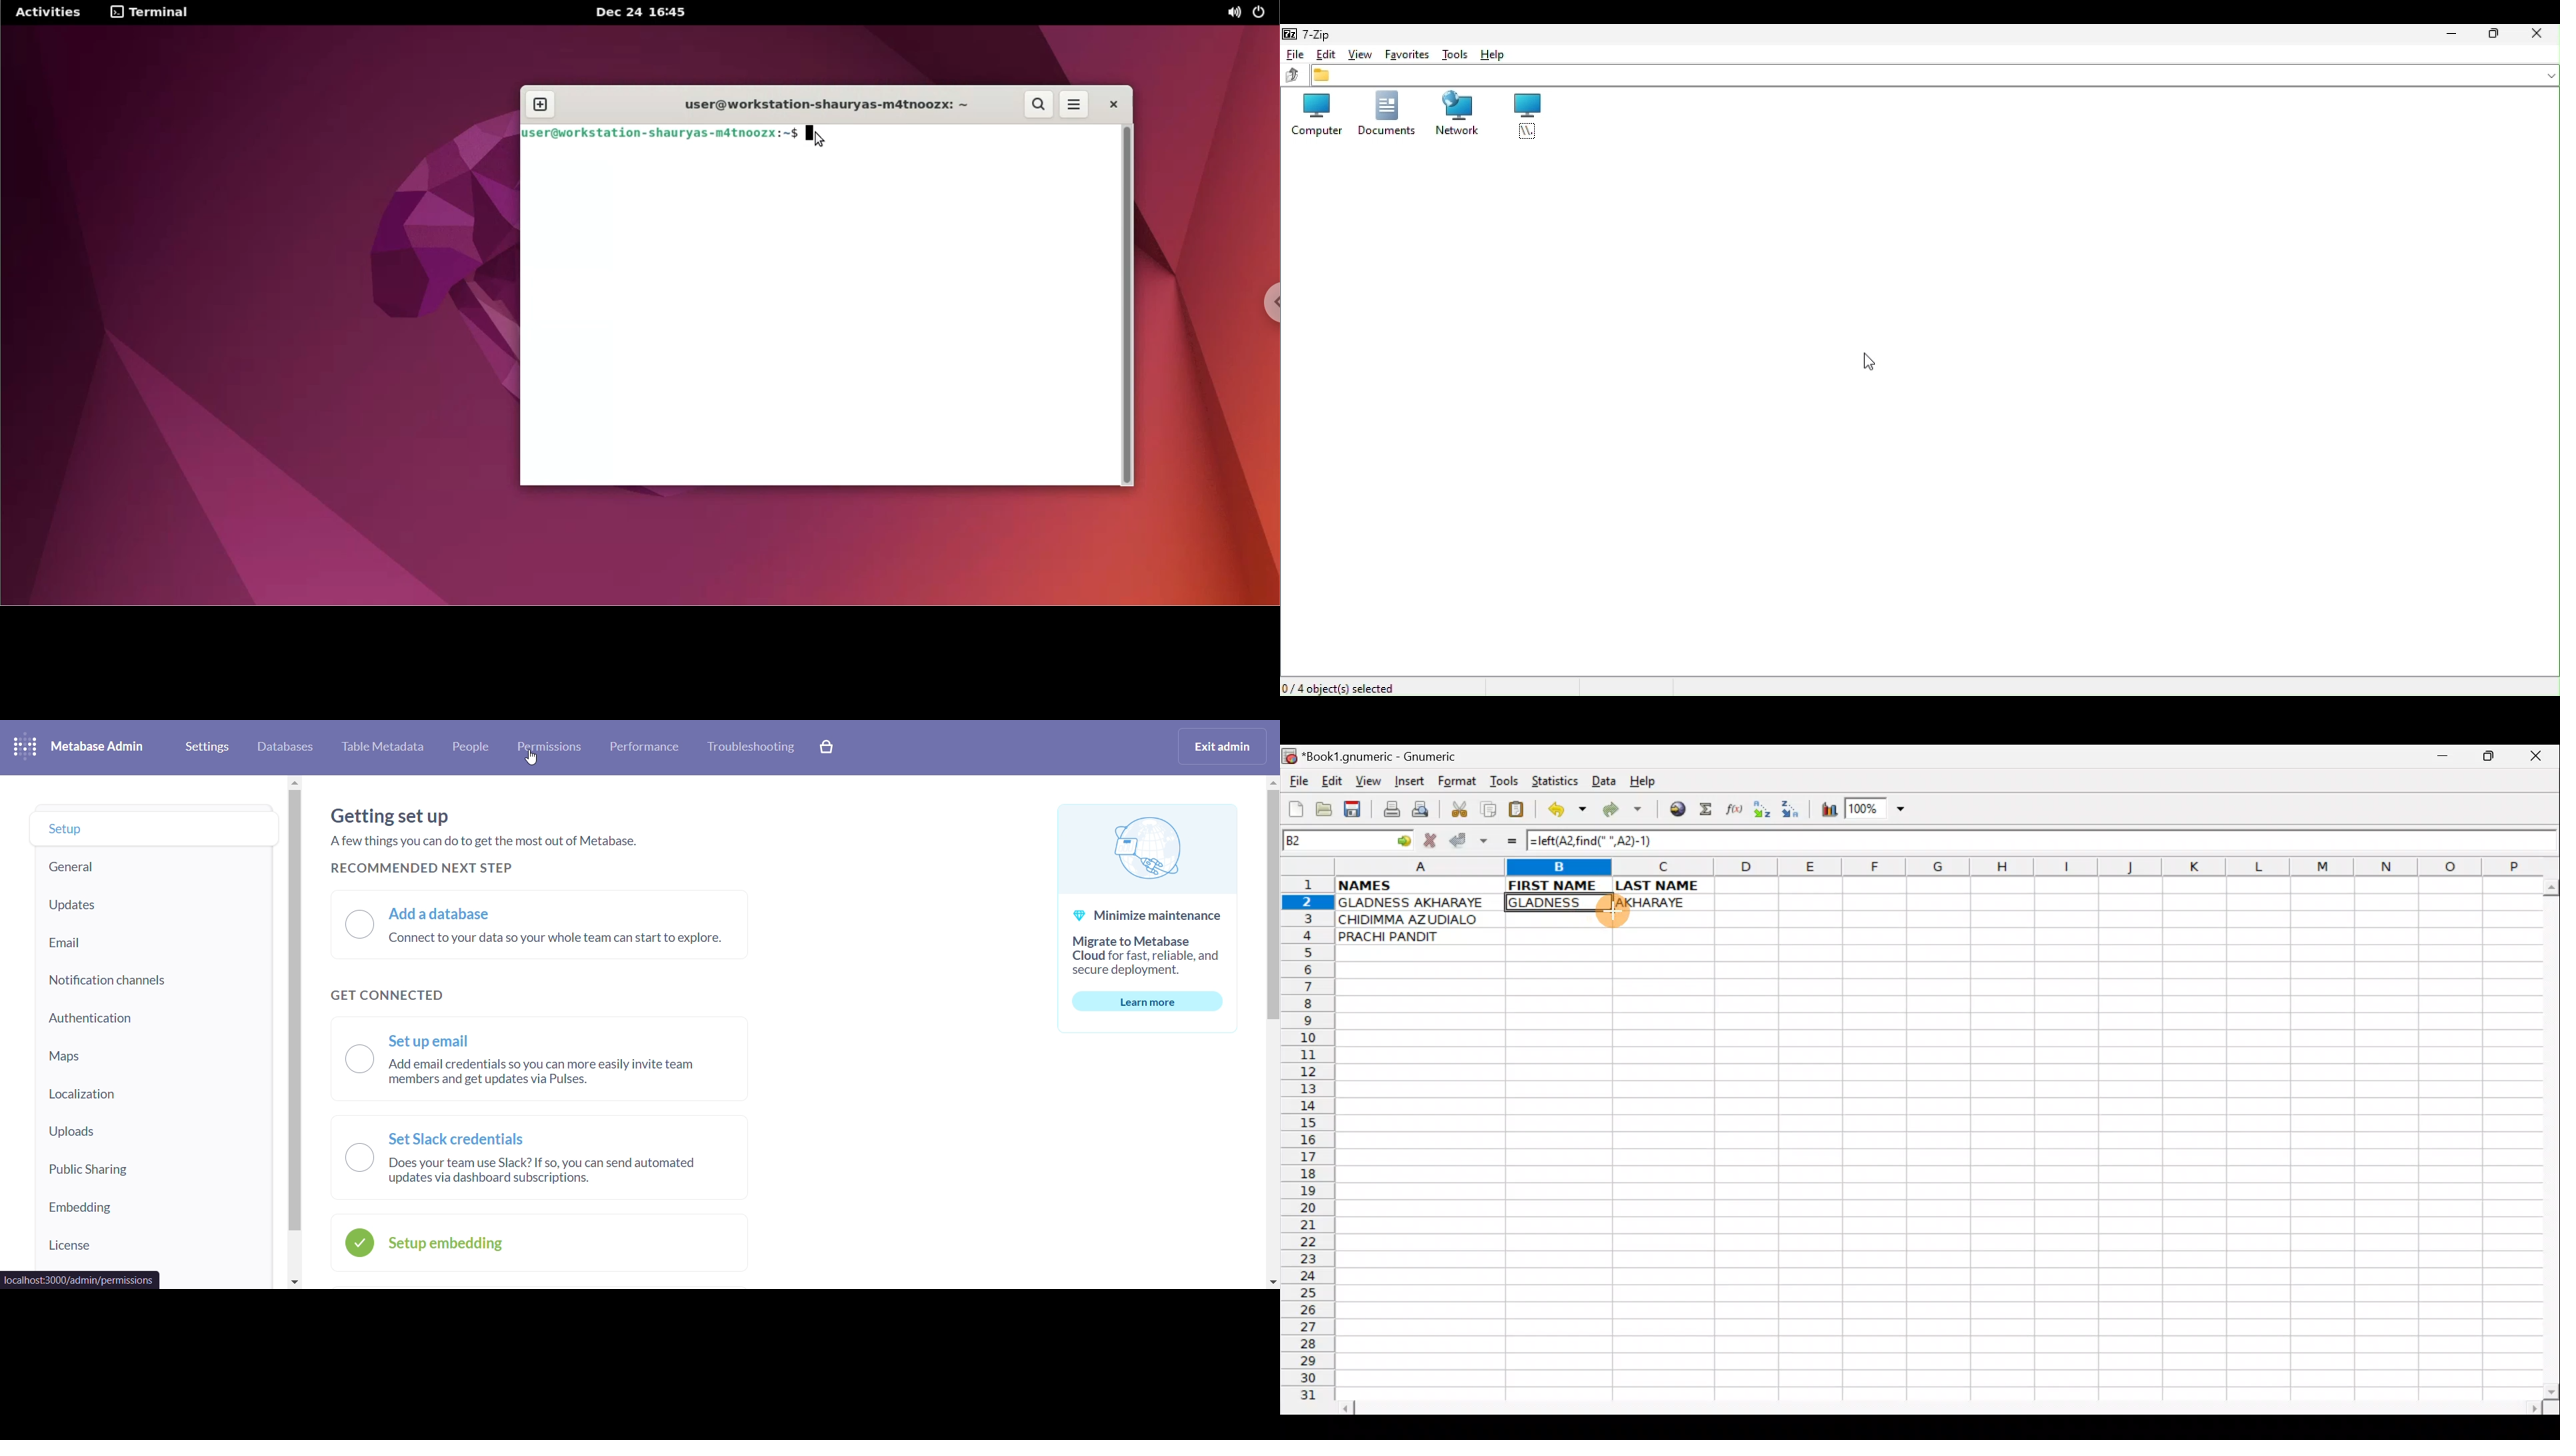 The height and width of the screenshot is (1456, 2576). What do you see at coordinates (1290, 75) in the screenshot?
I see `up` at bounding box center [1290, 75].